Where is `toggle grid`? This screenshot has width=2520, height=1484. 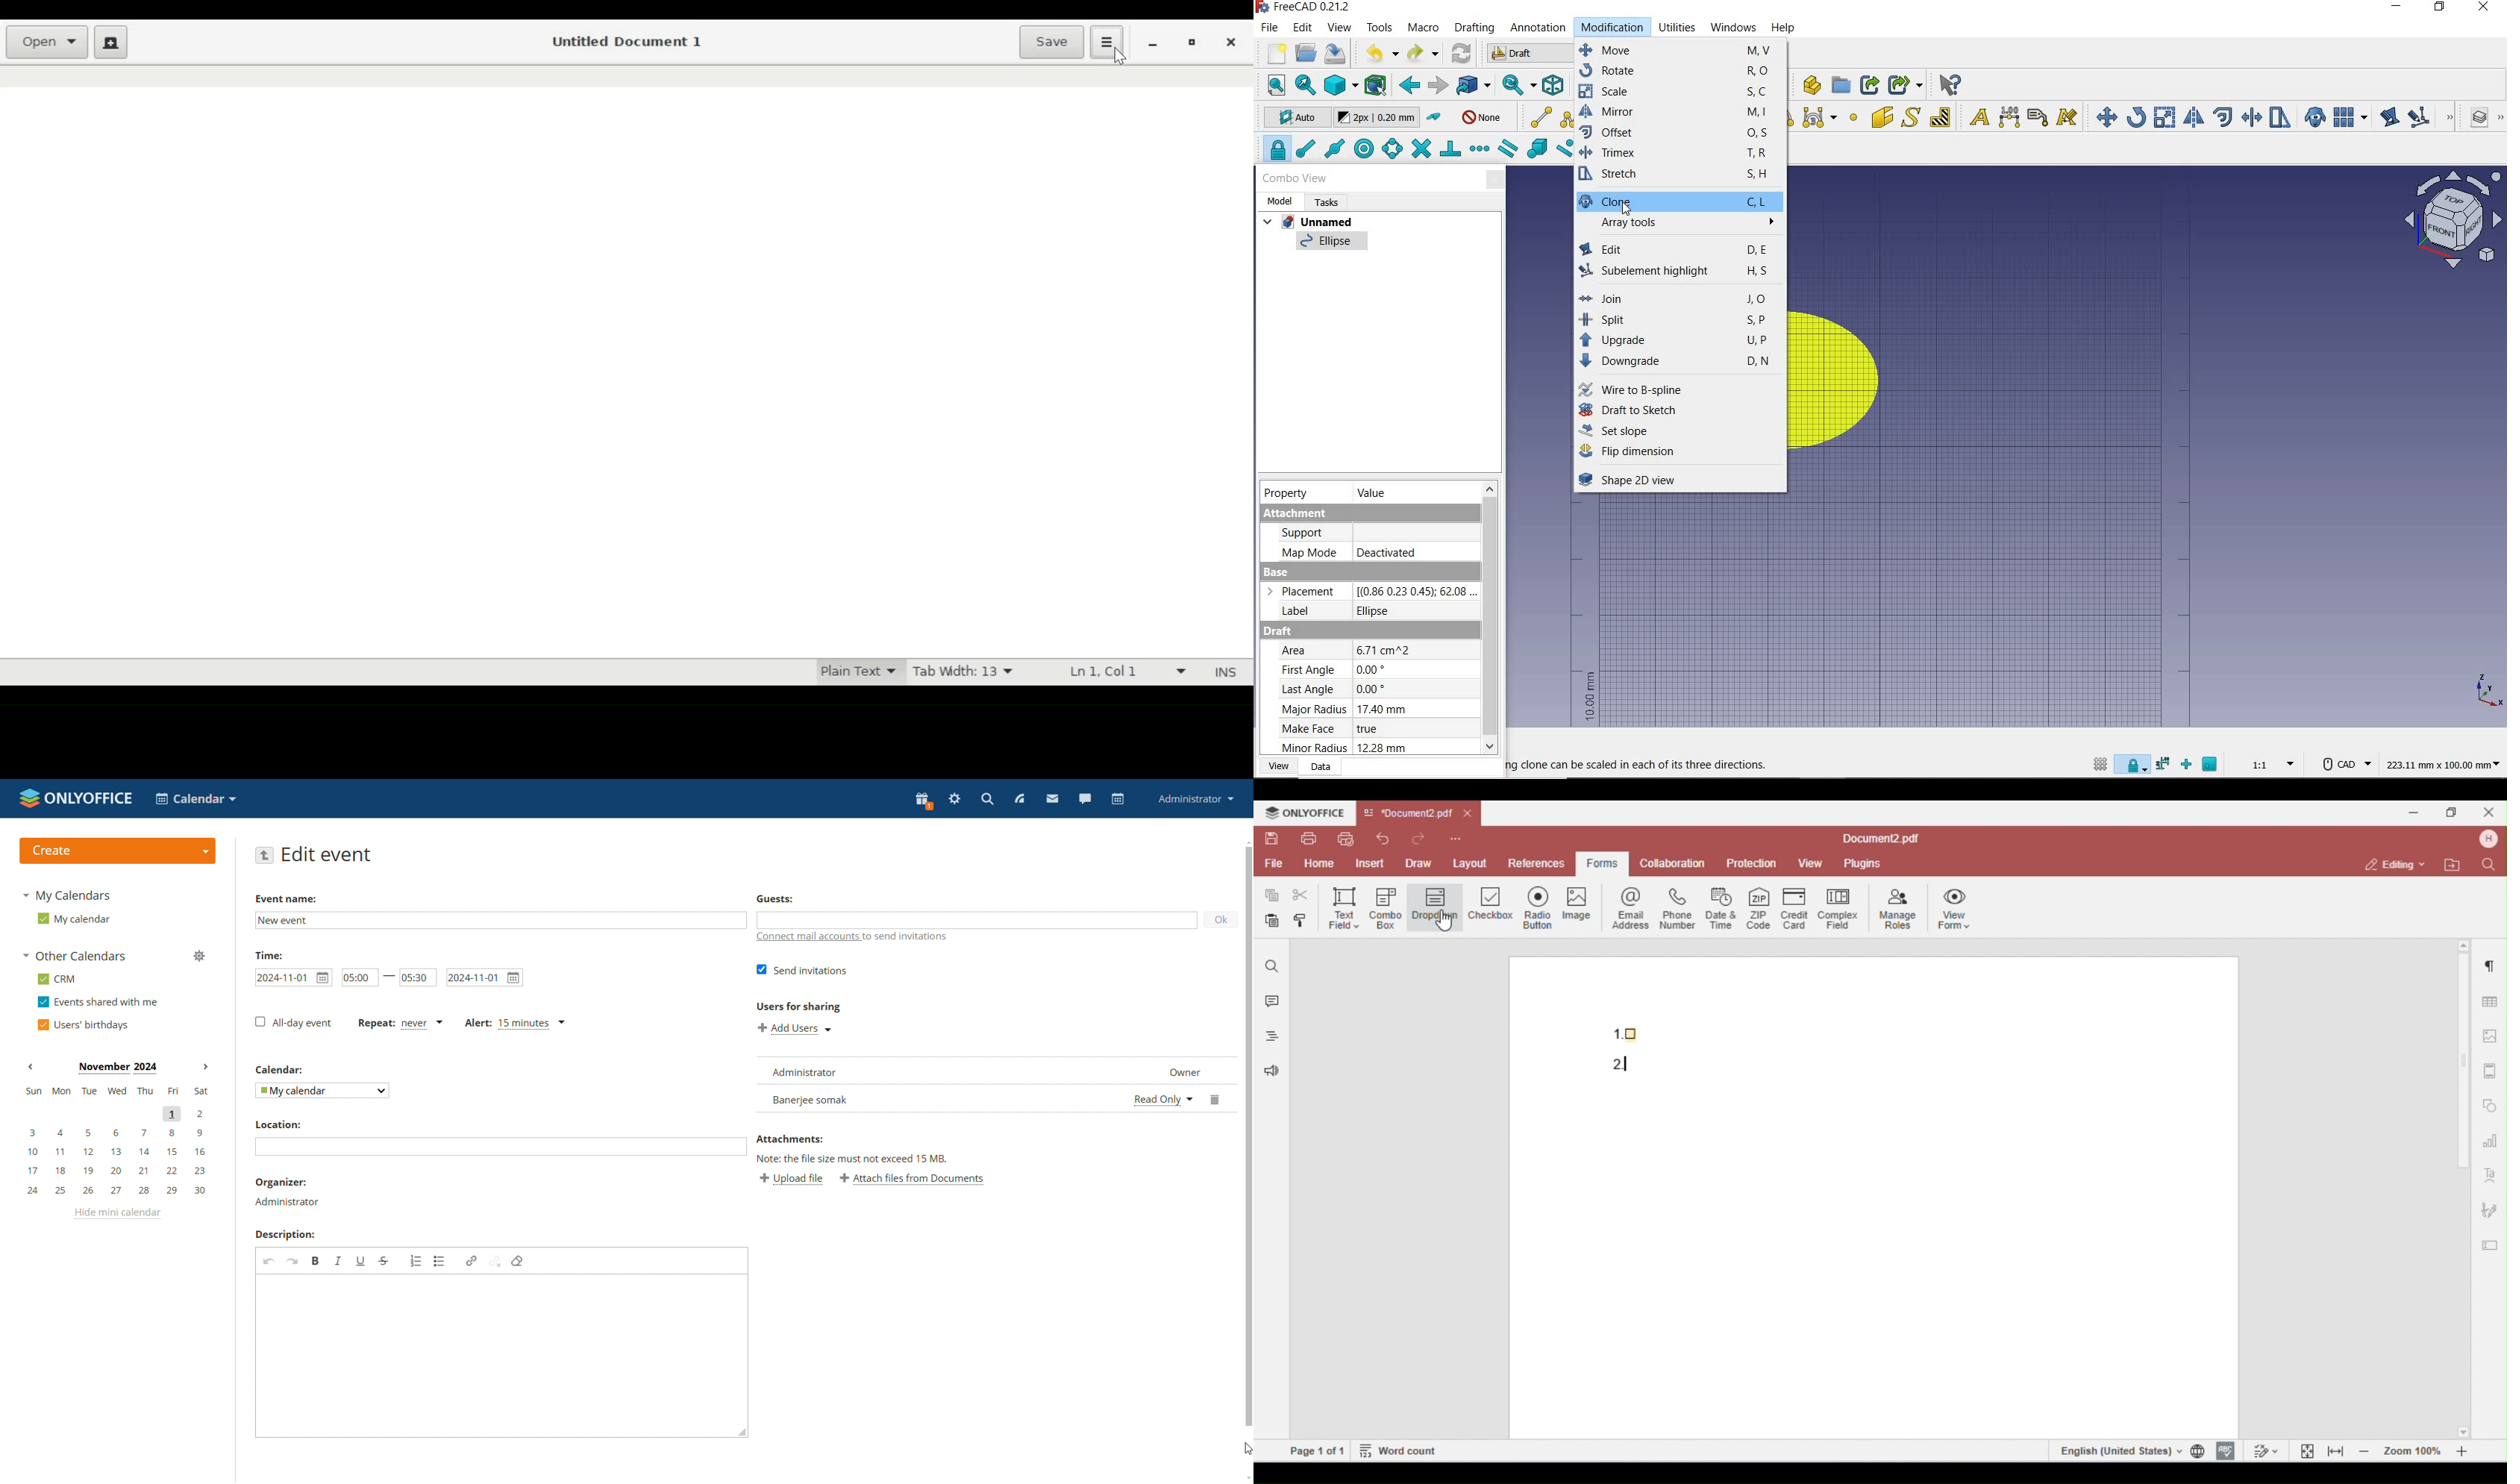
toggle grid is located at coordinates (2098, 766).